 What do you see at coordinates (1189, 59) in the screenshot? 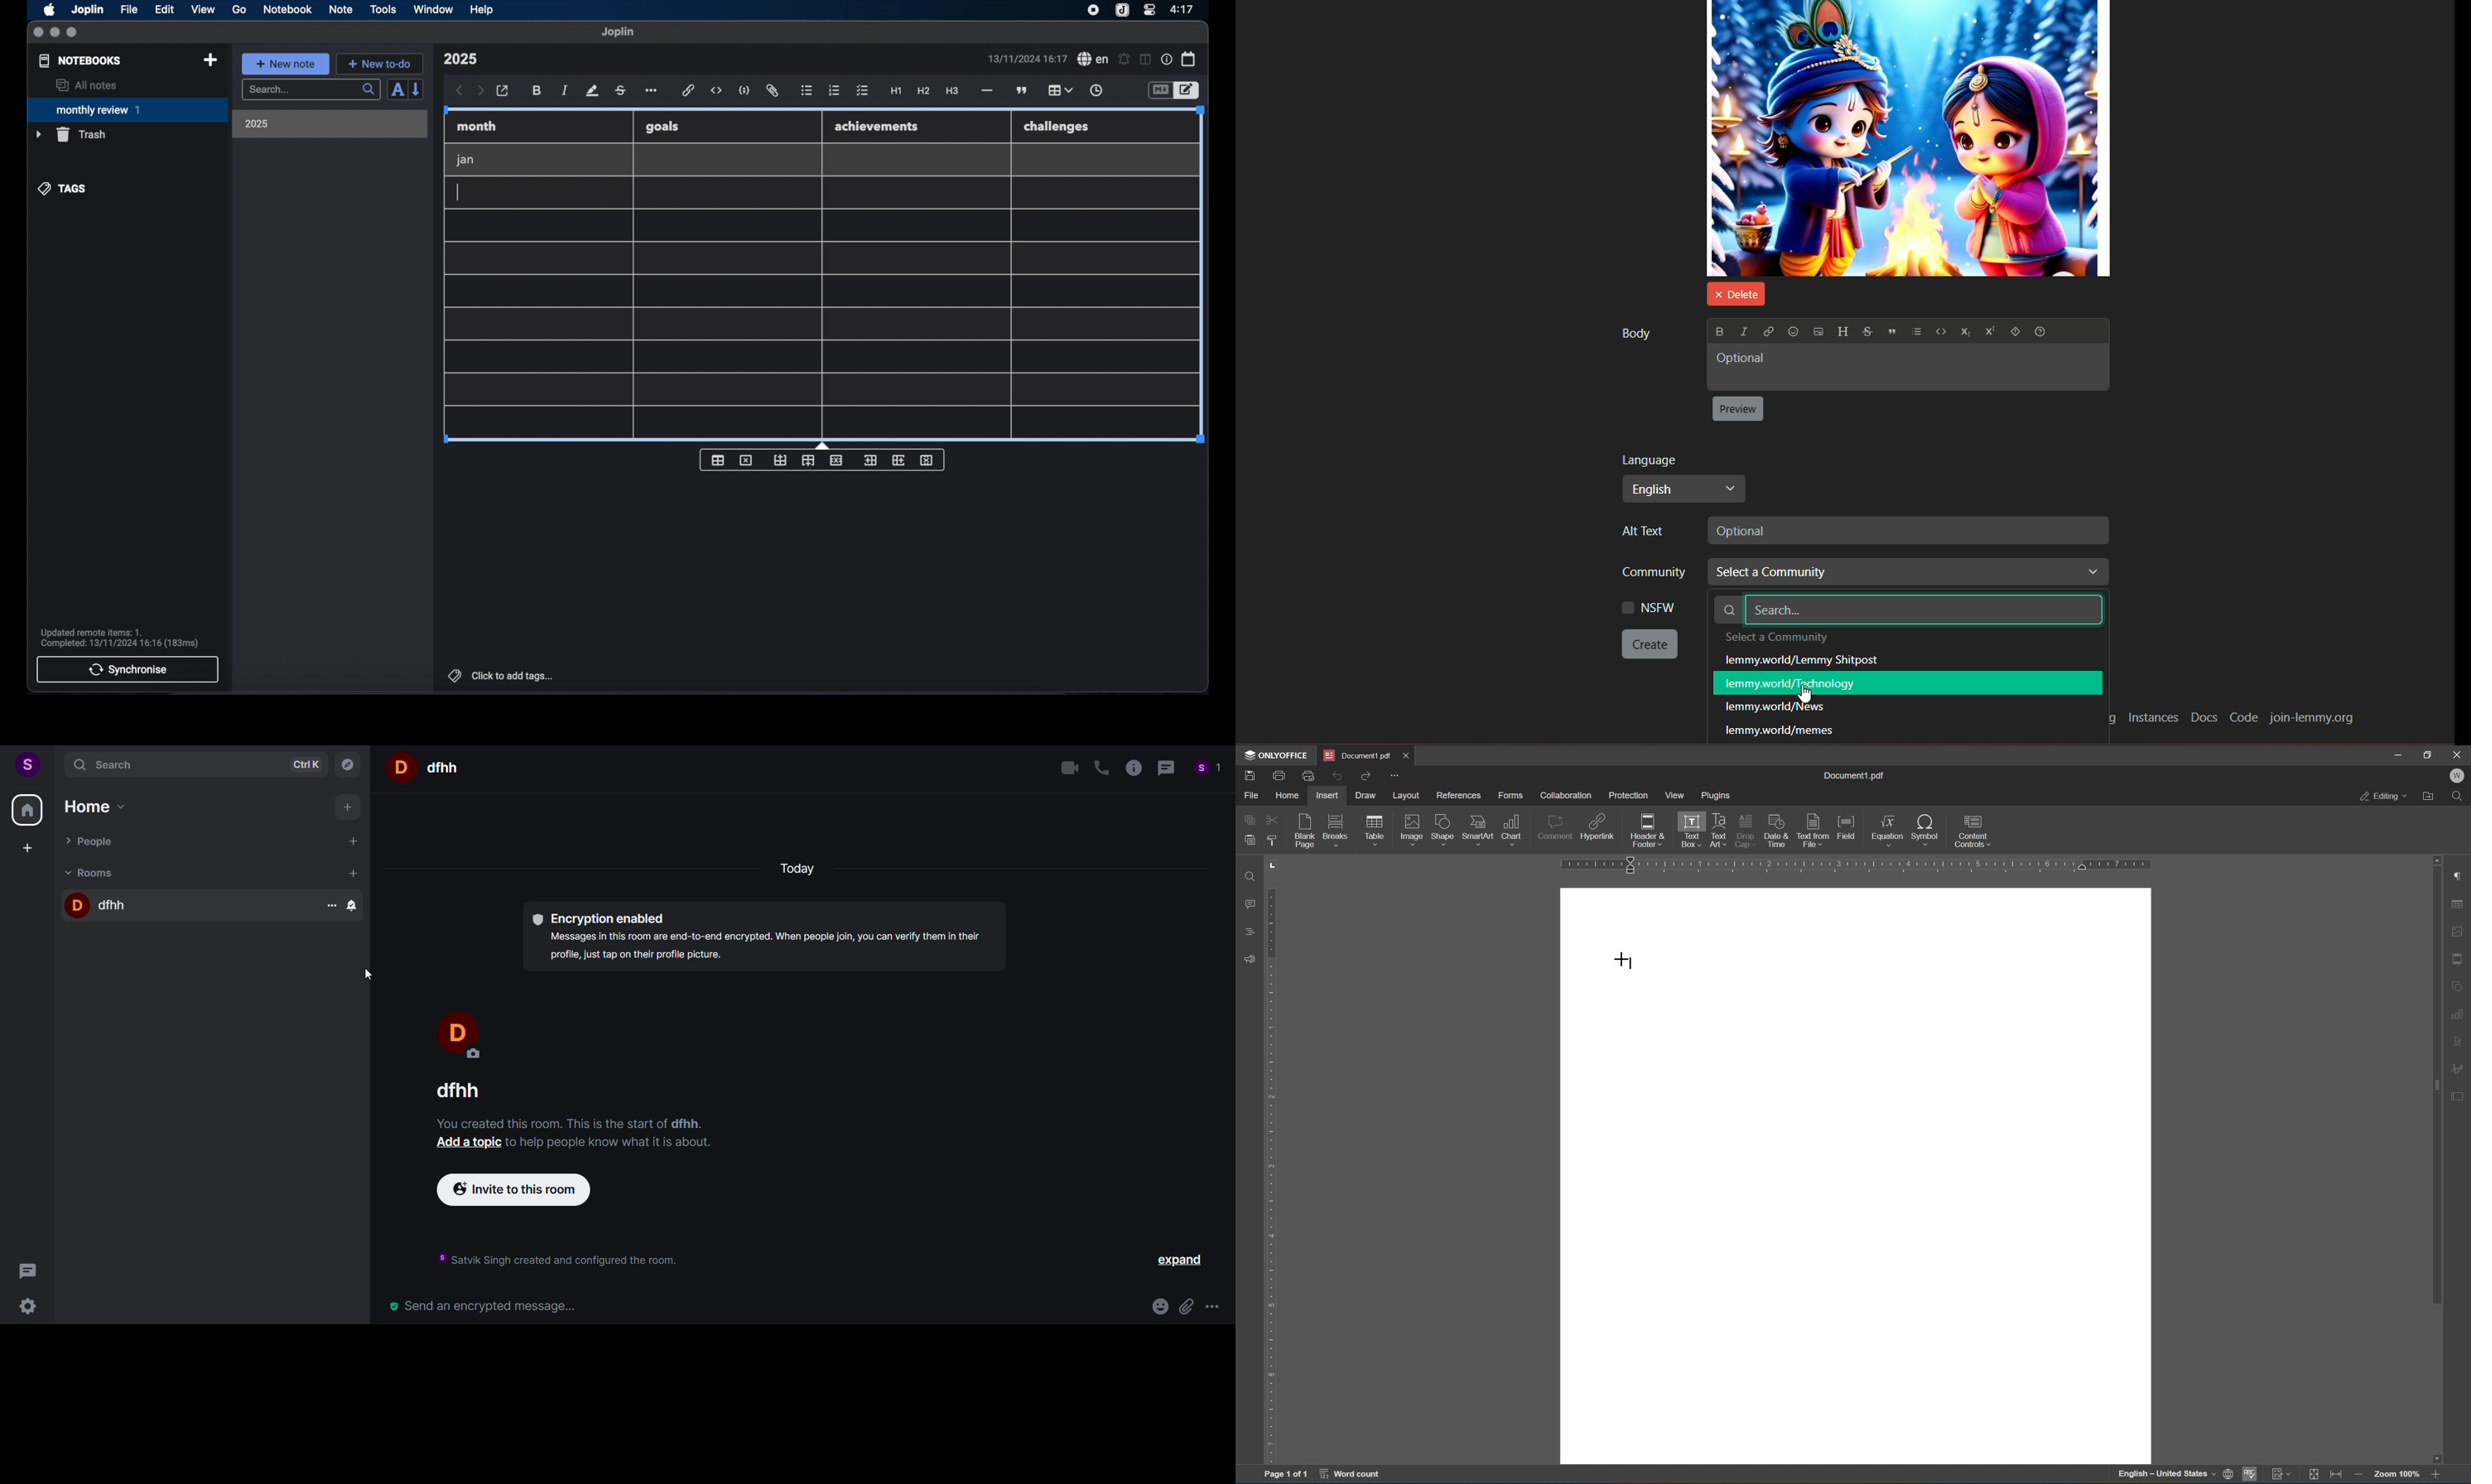
I see `calendar` at bounding box center [1189, 59].